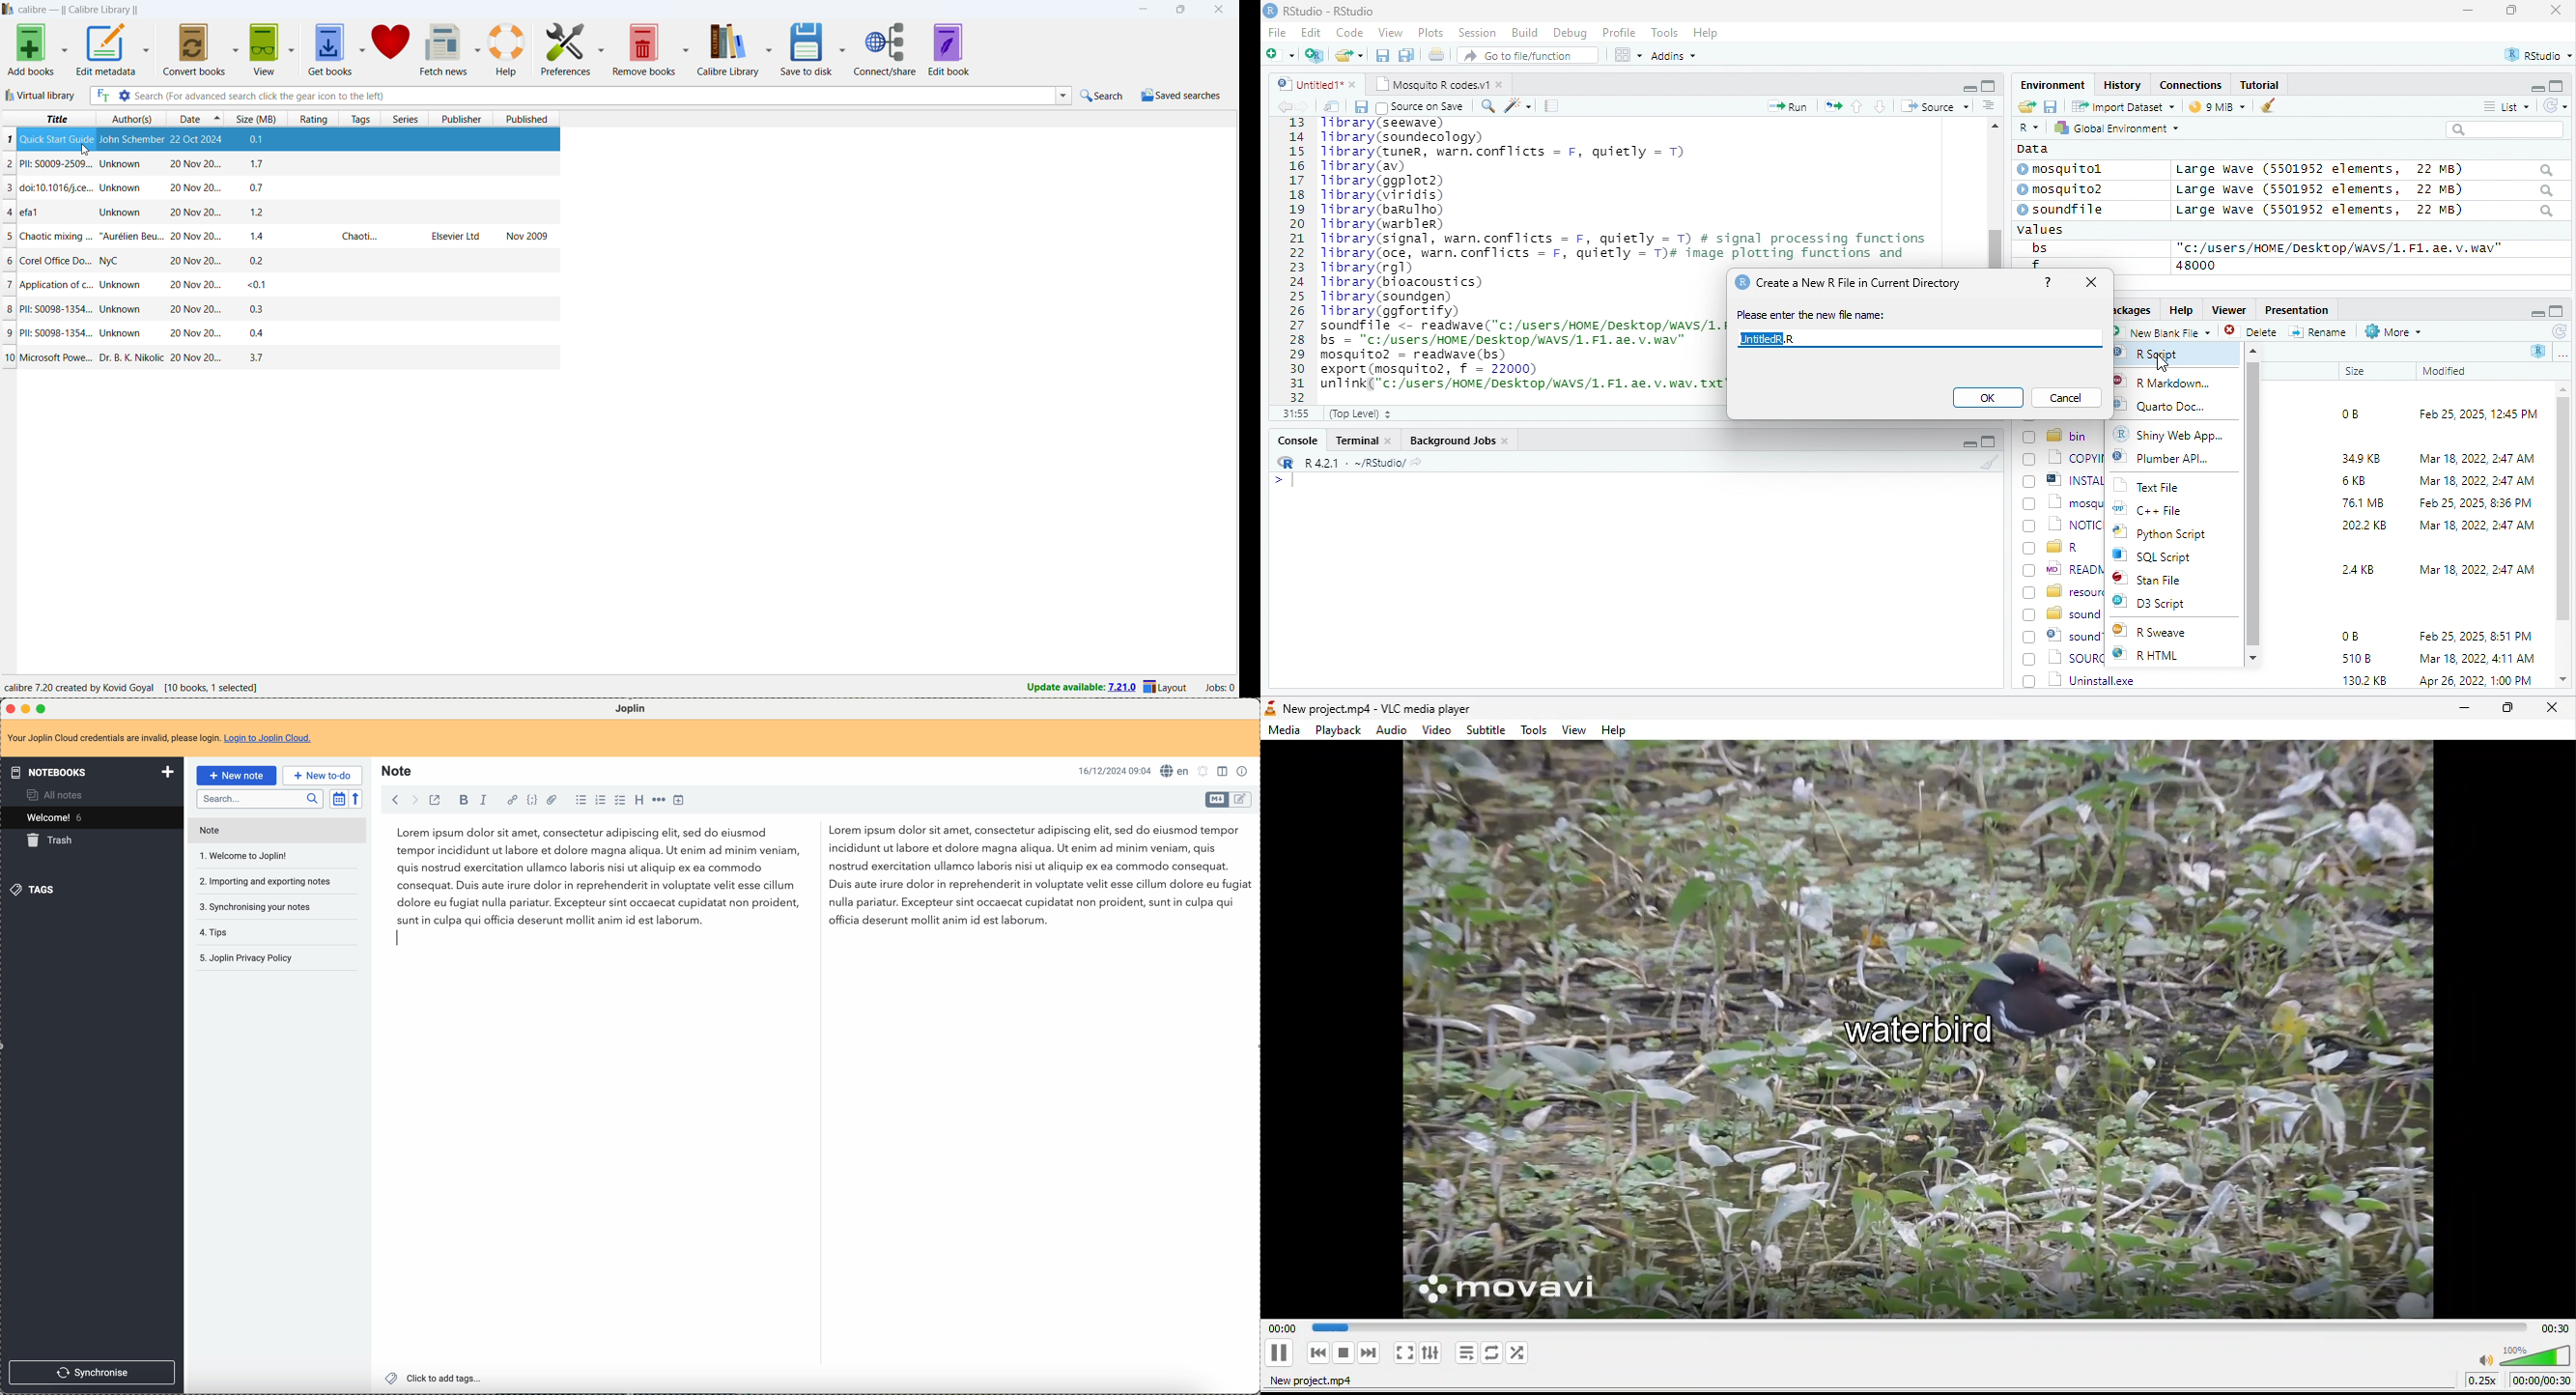 The image size is (2576, 1400). Describe the element at coordinates (248, 856) in the screenshot. I see `welcome to joplin` at that location.